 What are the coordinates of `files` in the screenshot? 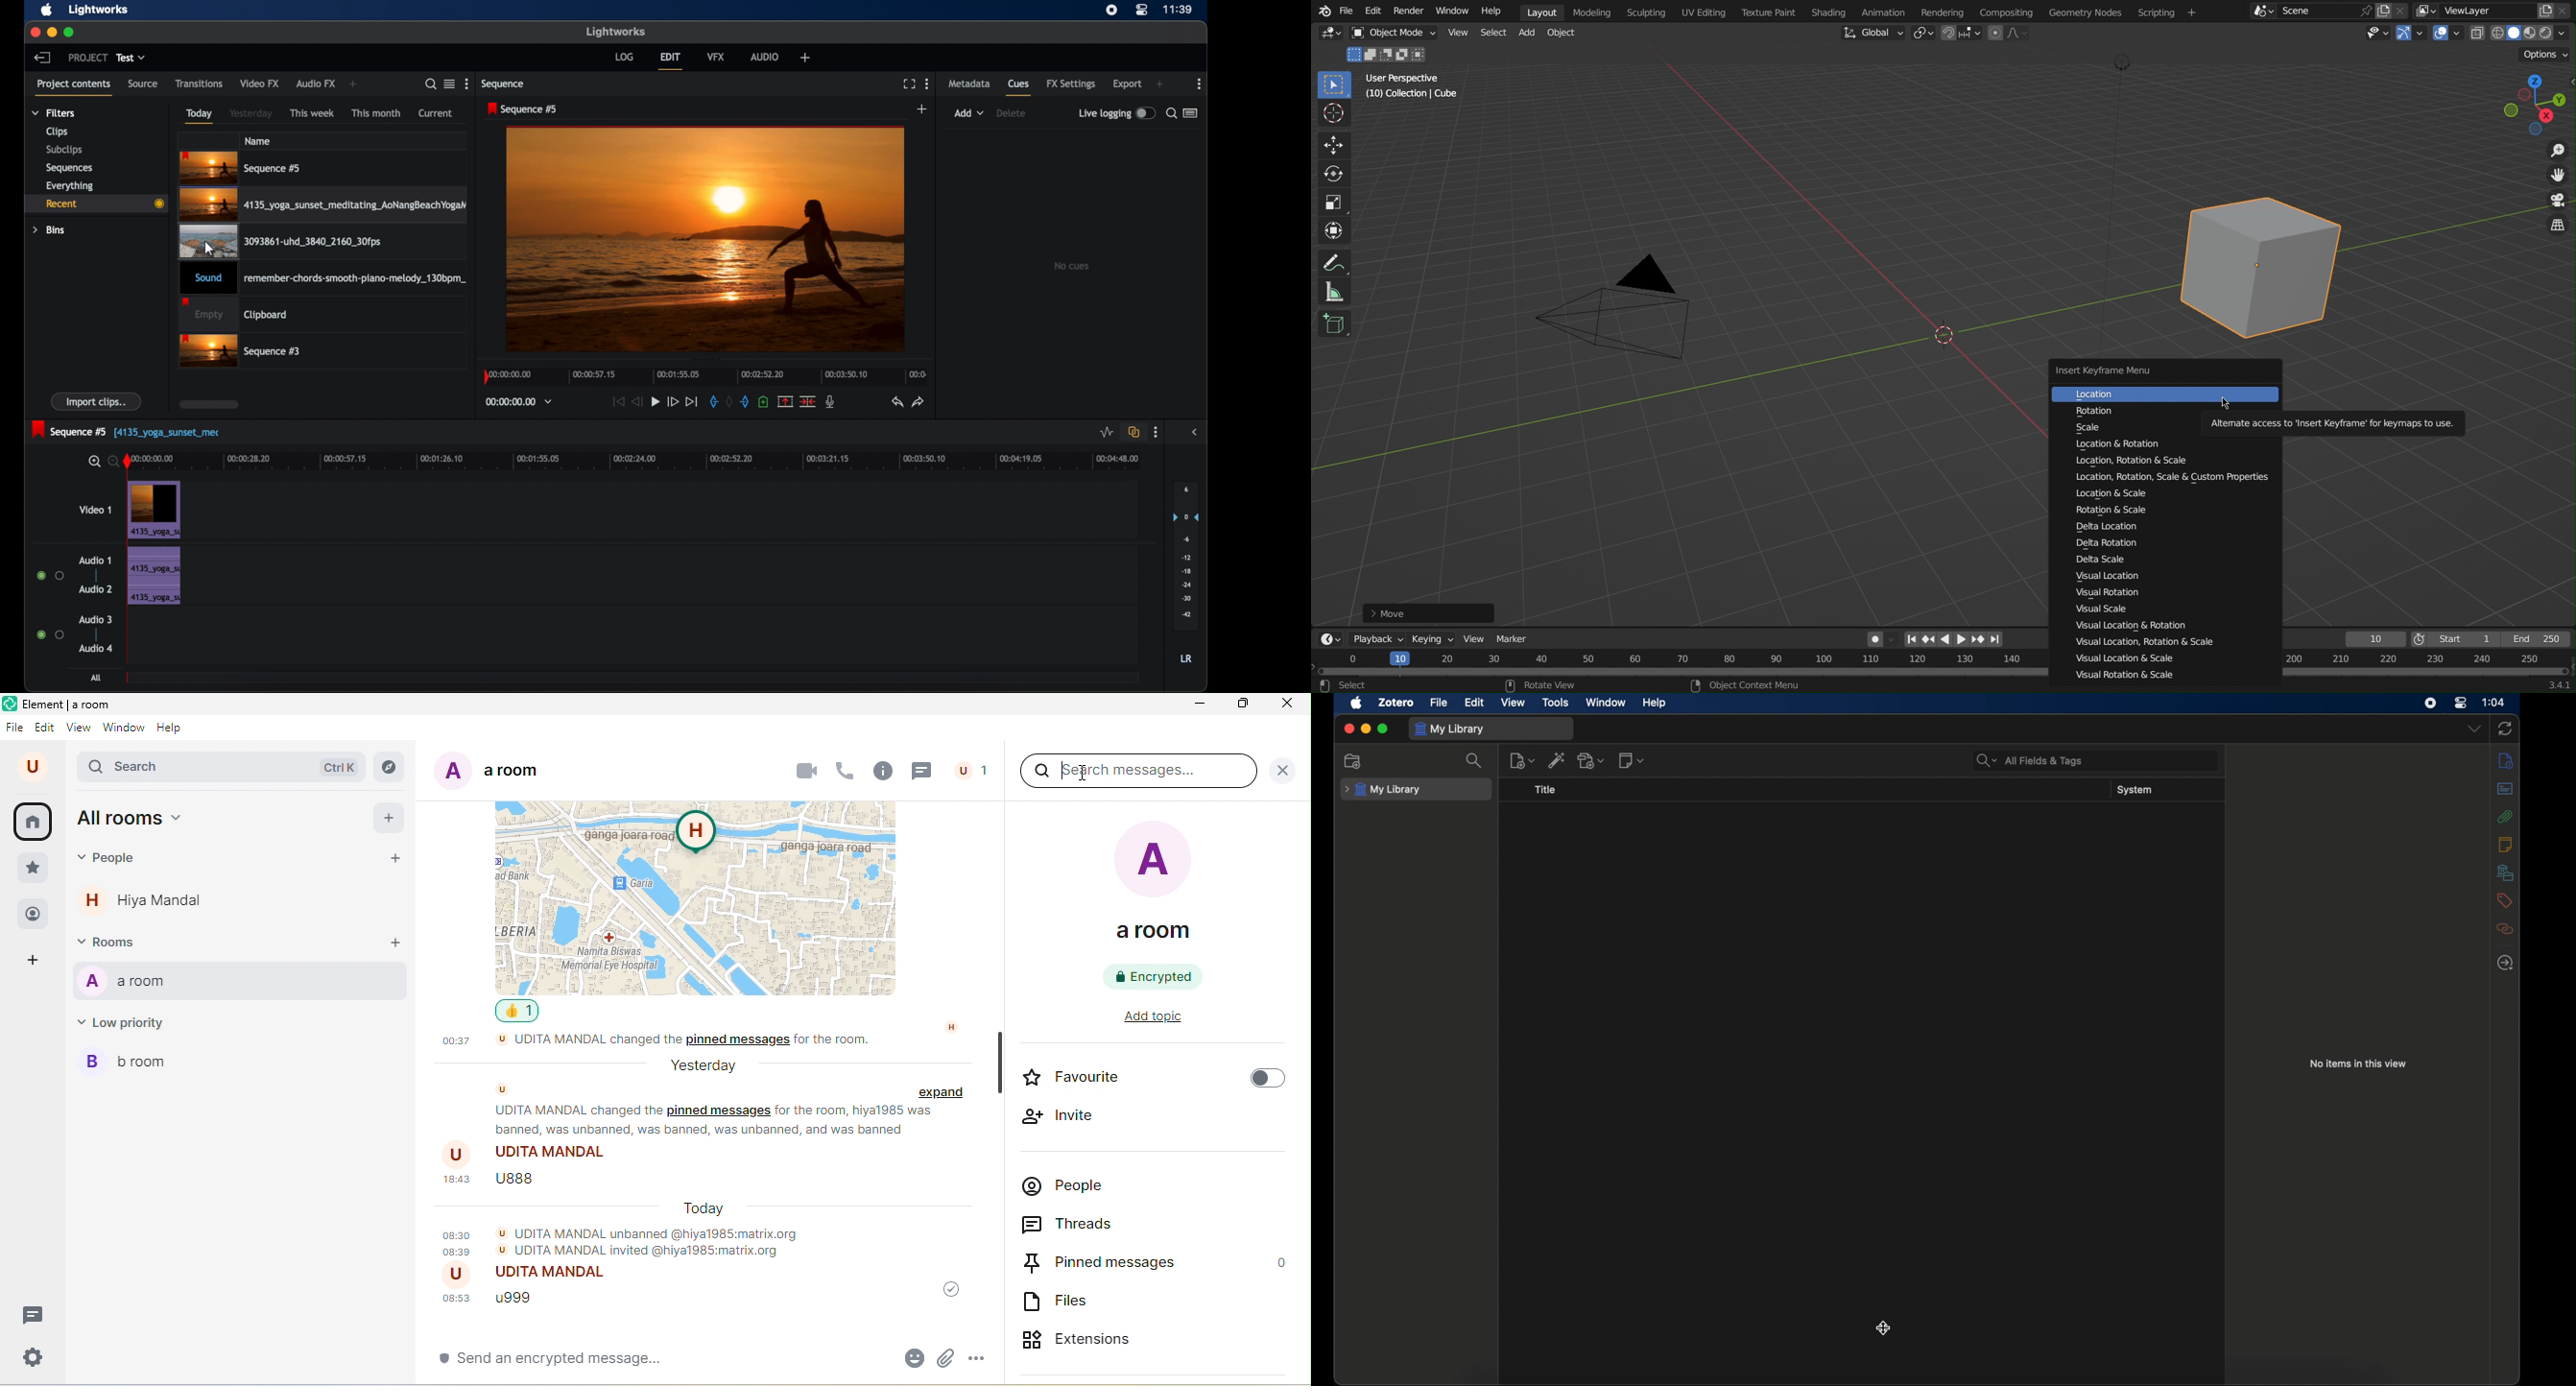 It's located at (1062, 1303).